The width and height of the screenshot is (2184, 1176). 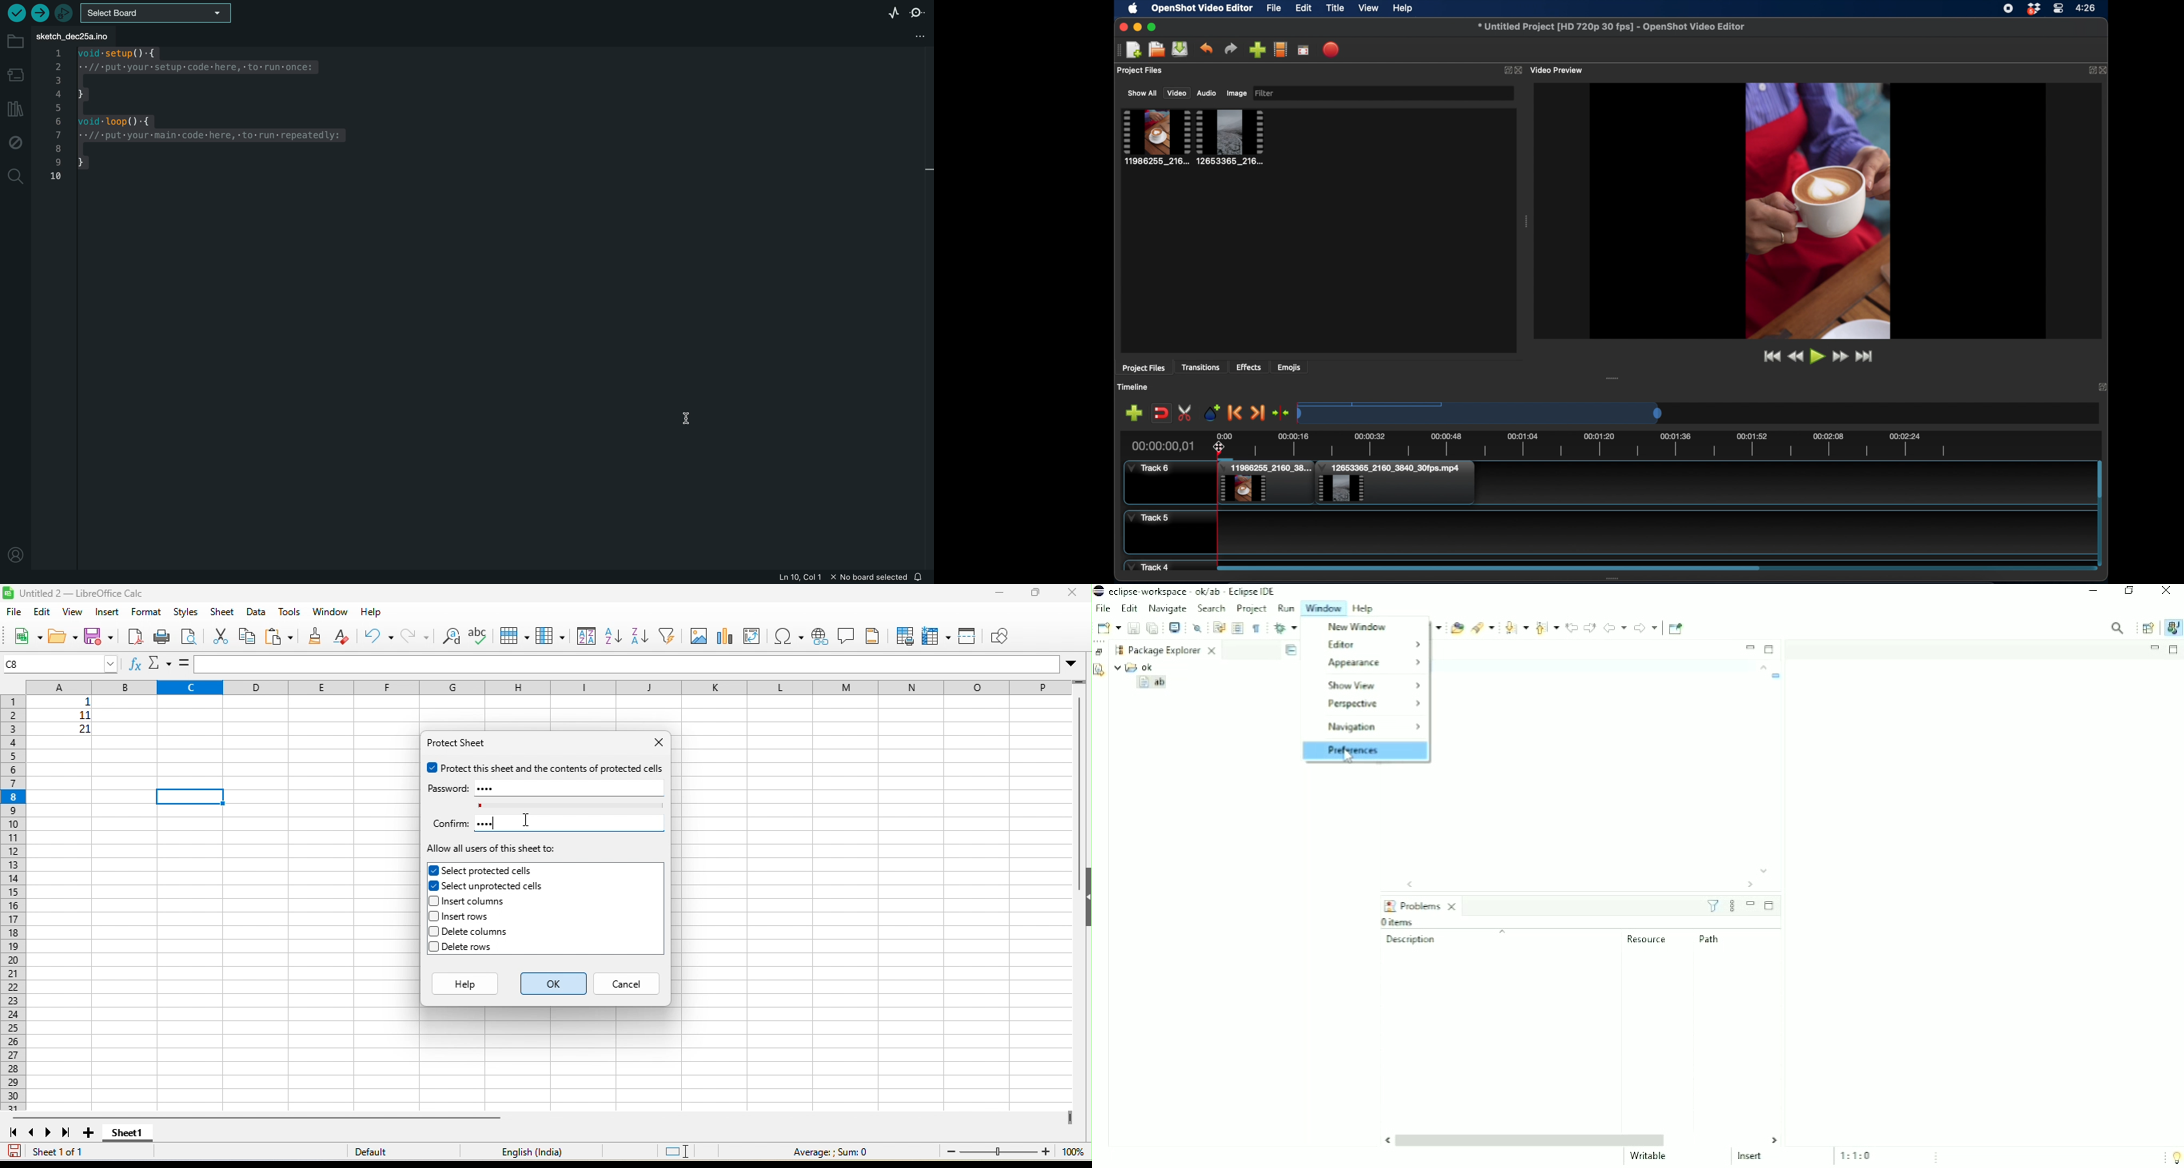 What do you see at coordinates (74, 611) in the screenshot?
I see `view` at bounding box center [74, 611].